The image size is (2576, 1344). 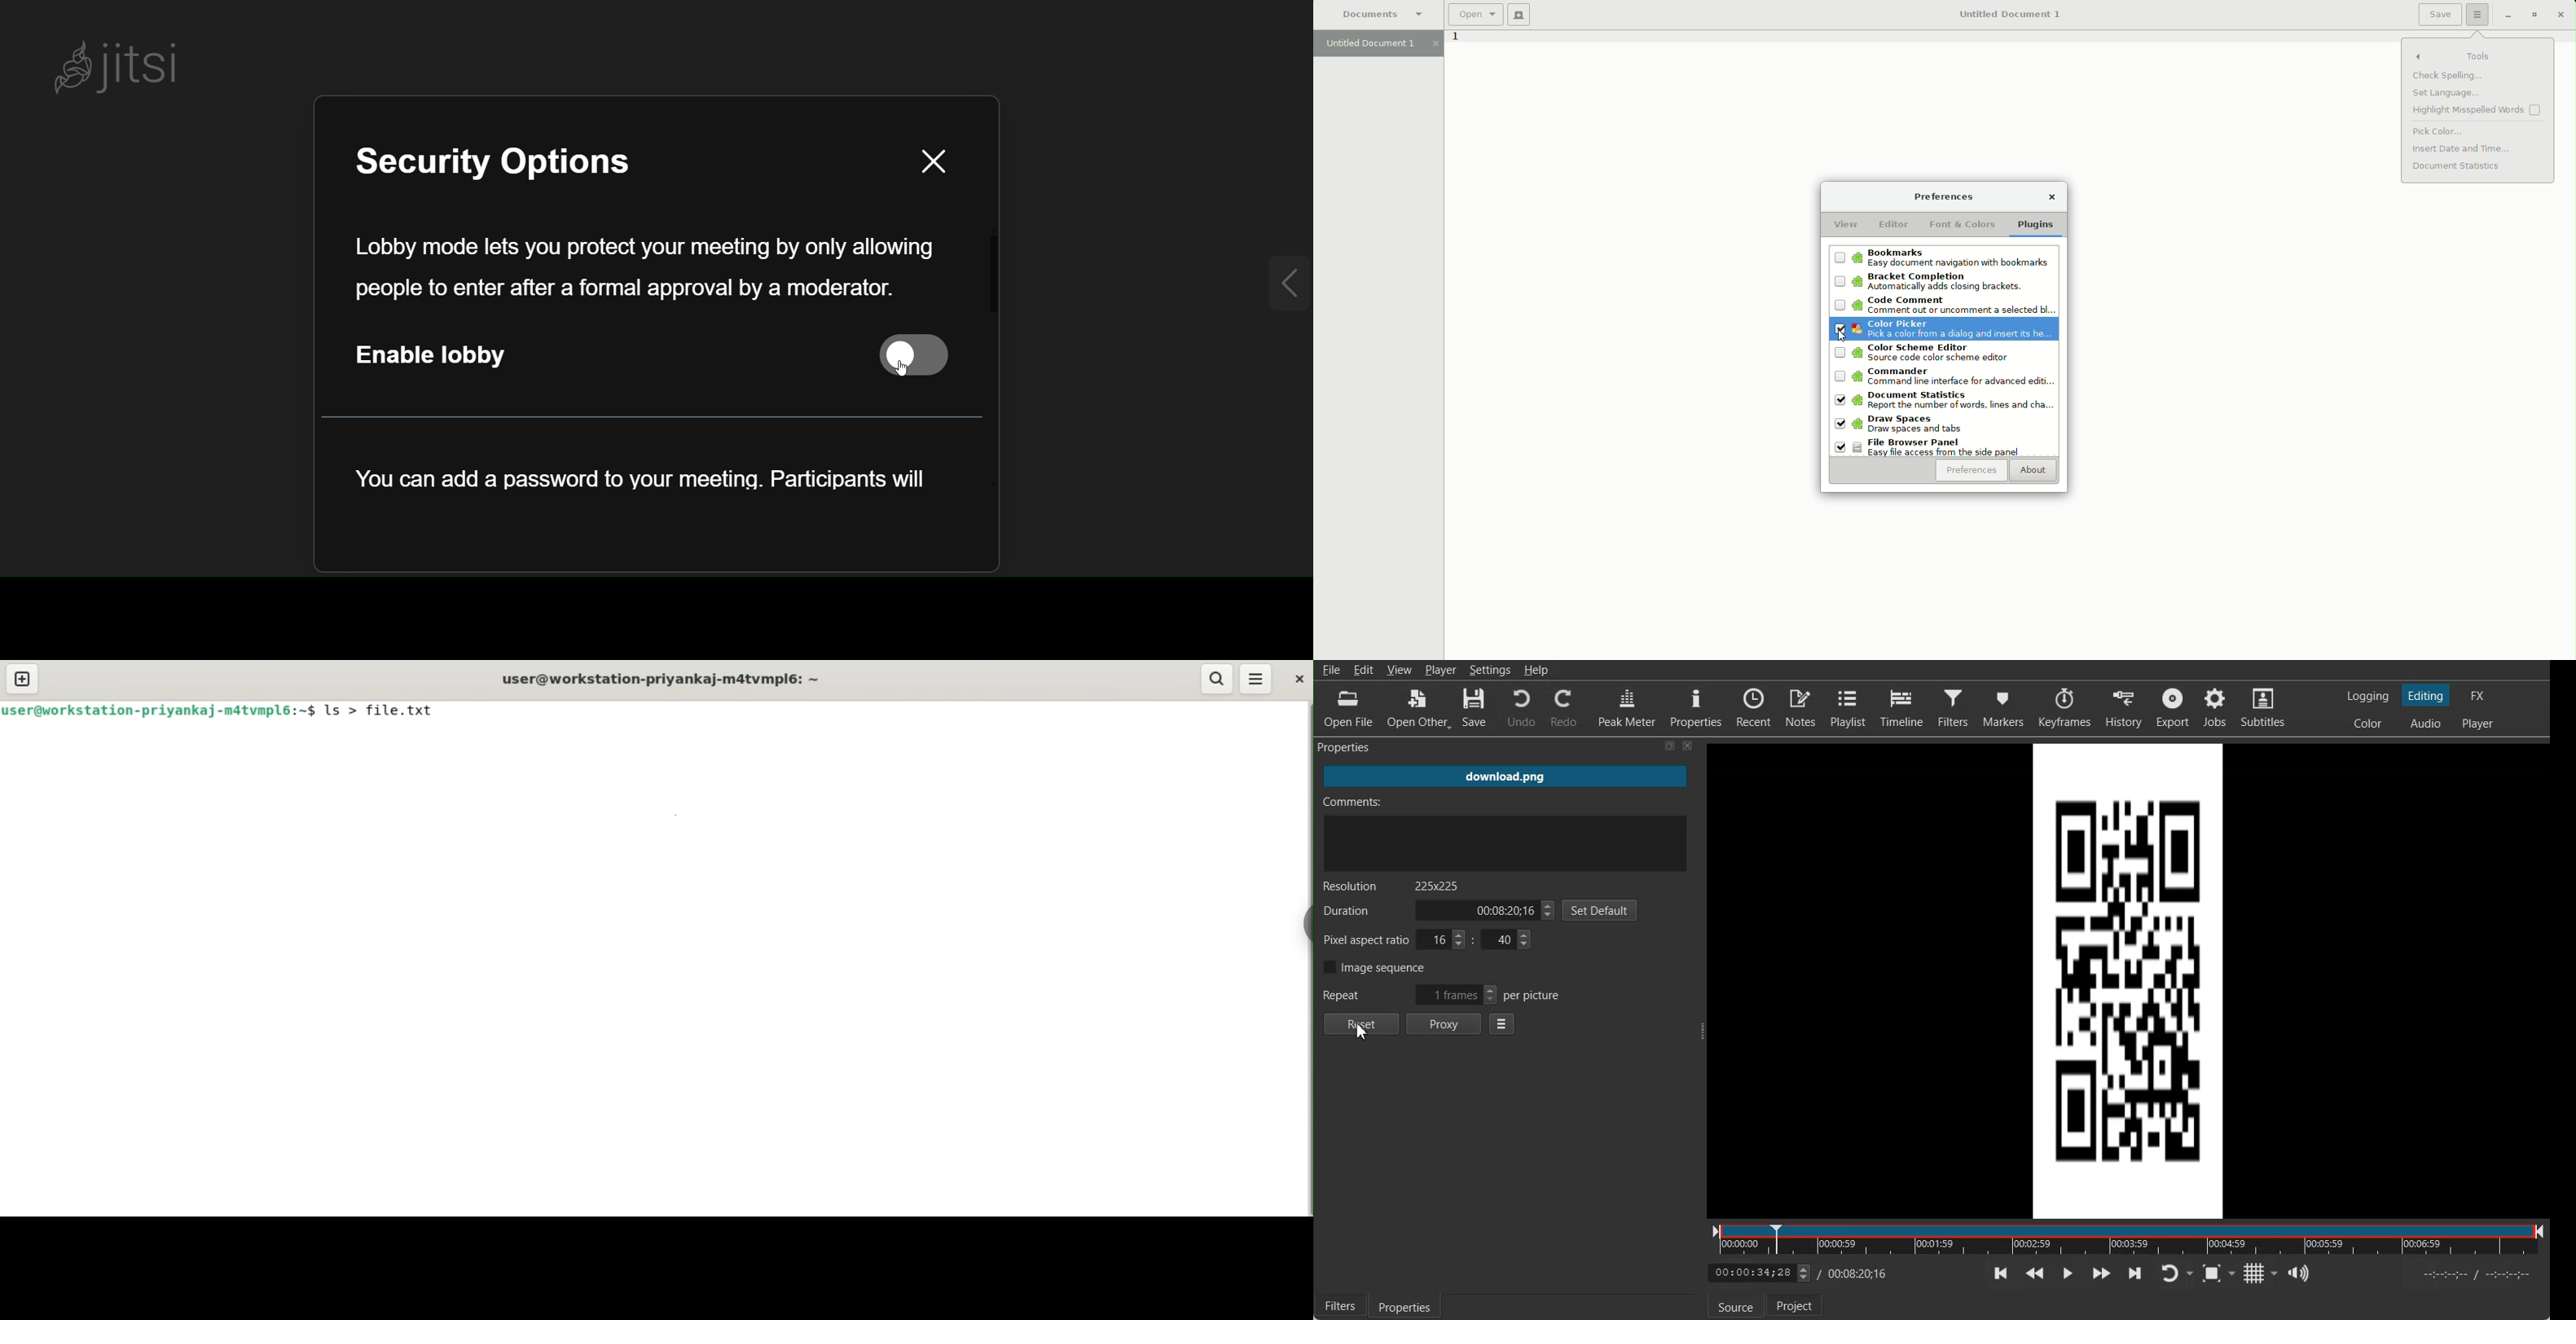 I want to click on Adjust the Window, so click(x=1702, y=1030).